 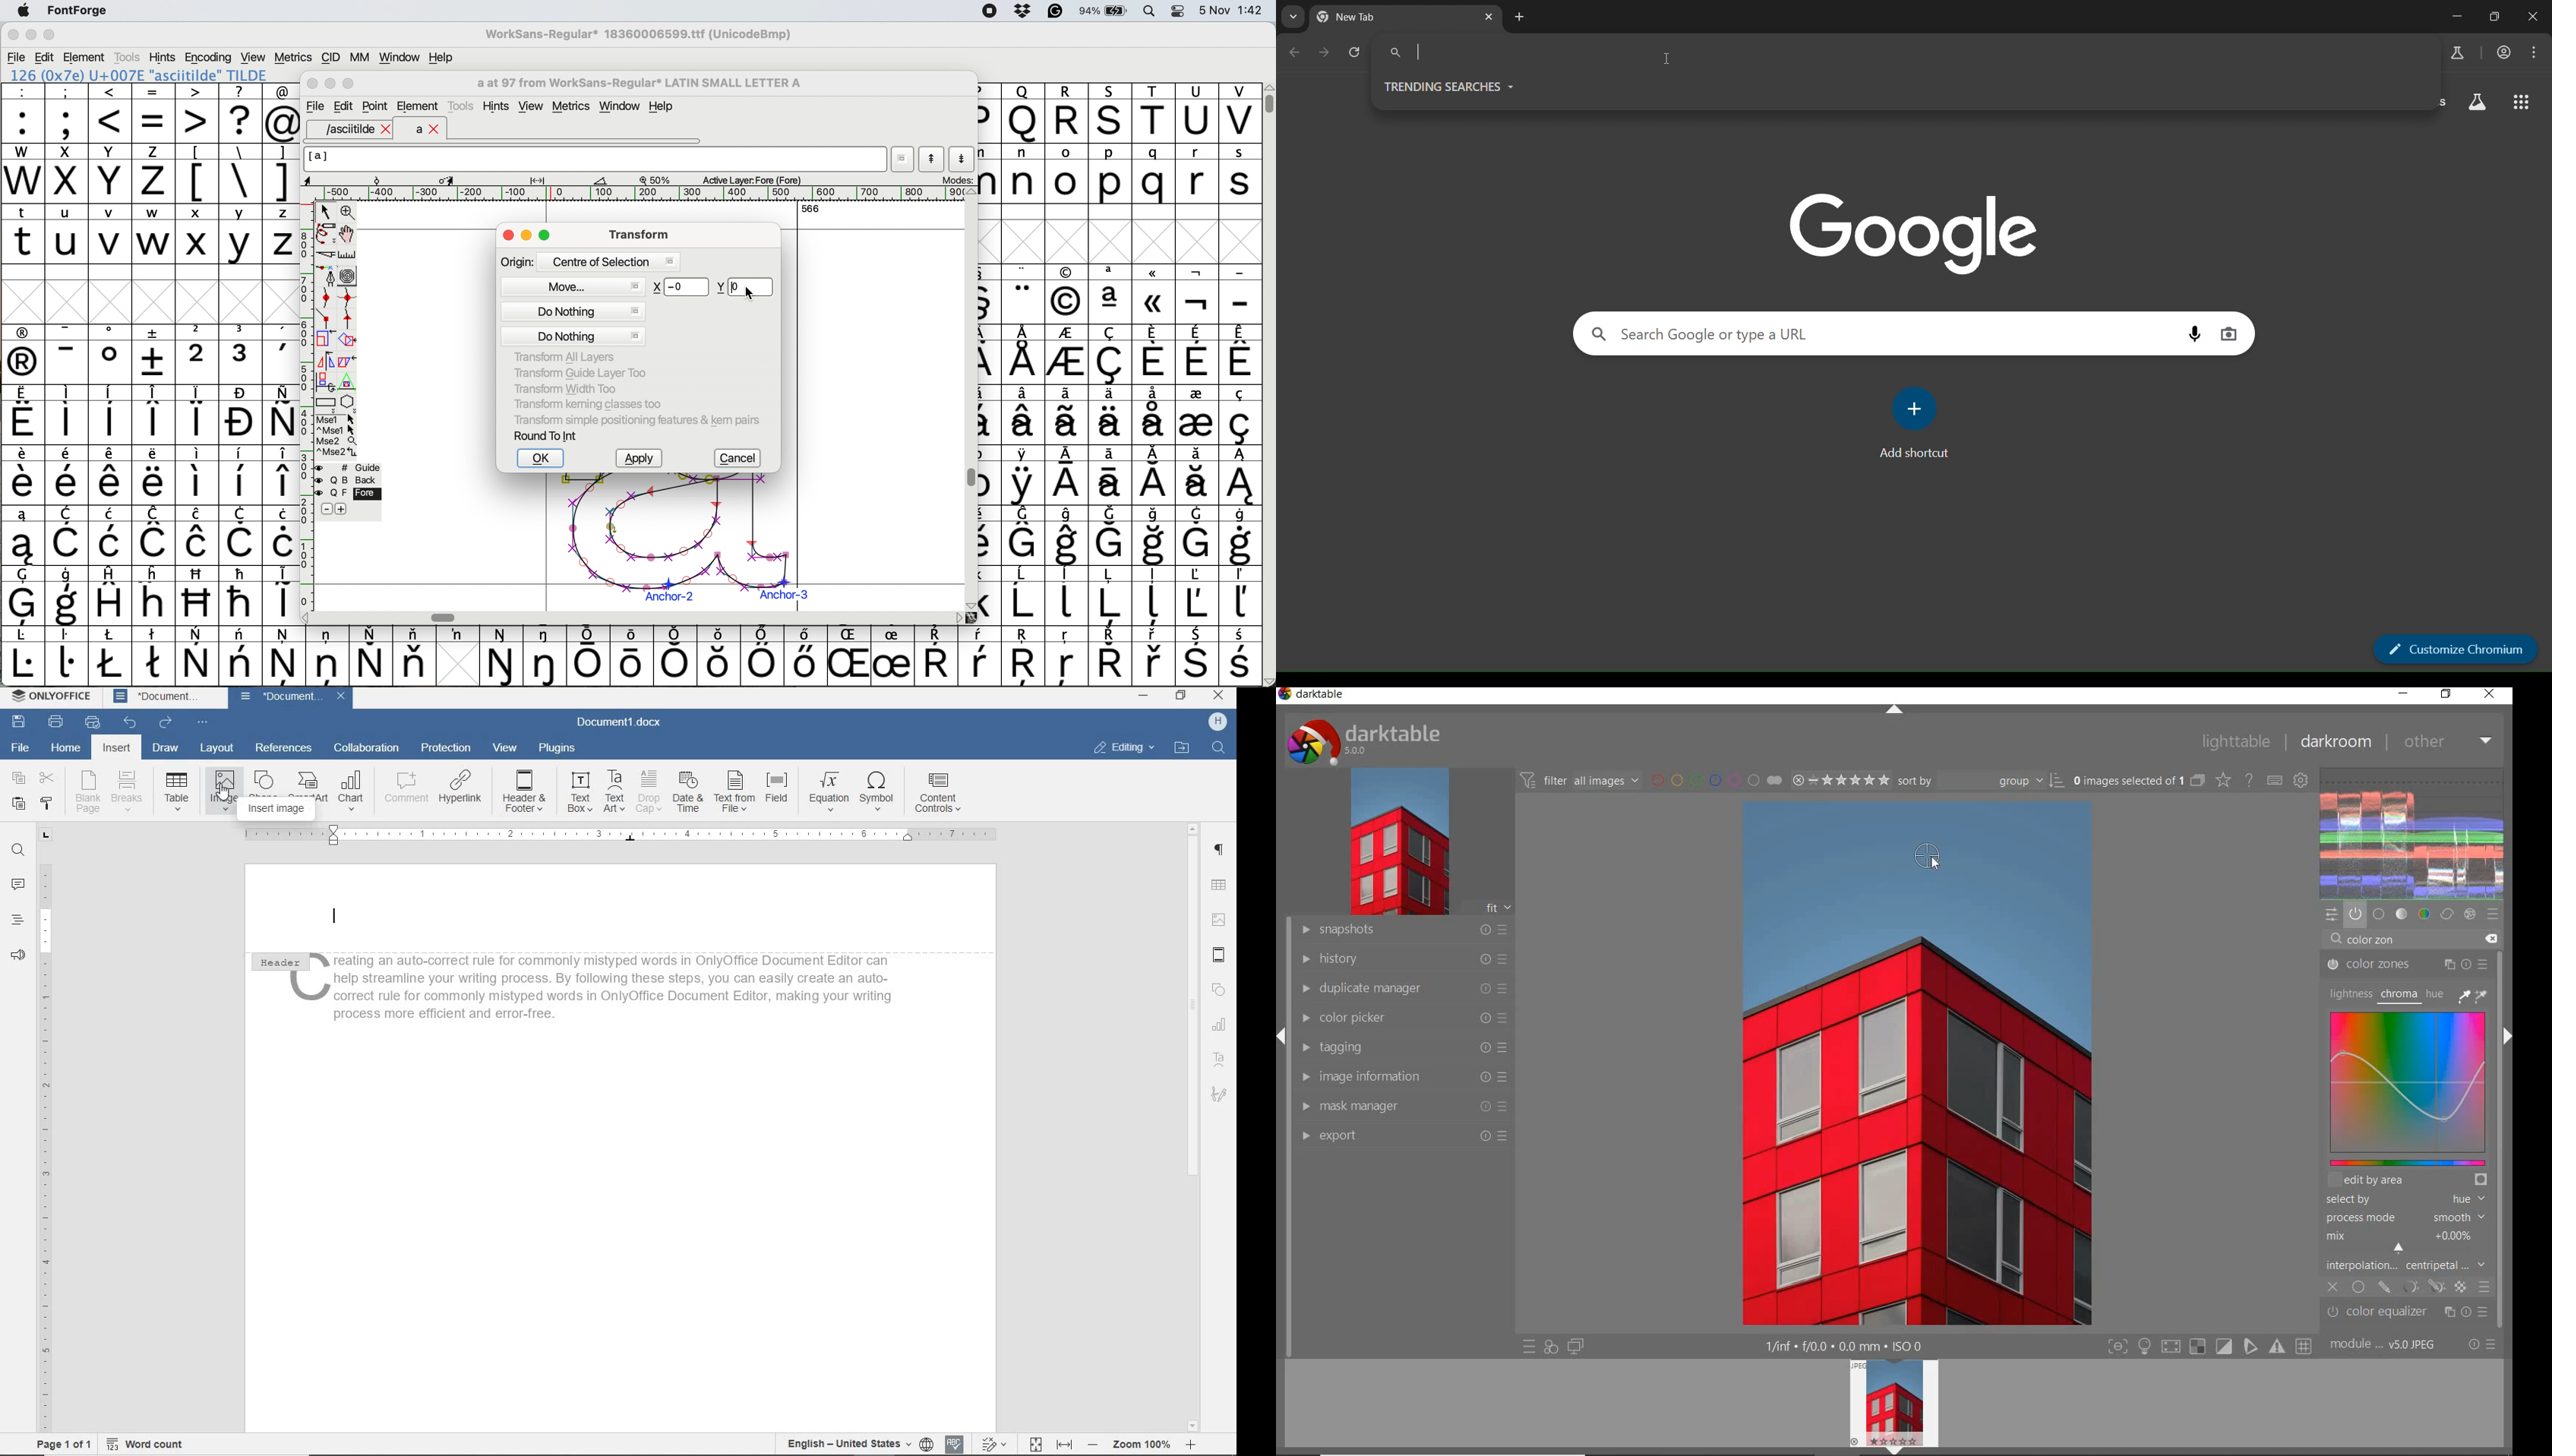 What do you see at coordinates (2479, 102) in the screenshot?
I see `search labs` at bounding box center [2479, 102].